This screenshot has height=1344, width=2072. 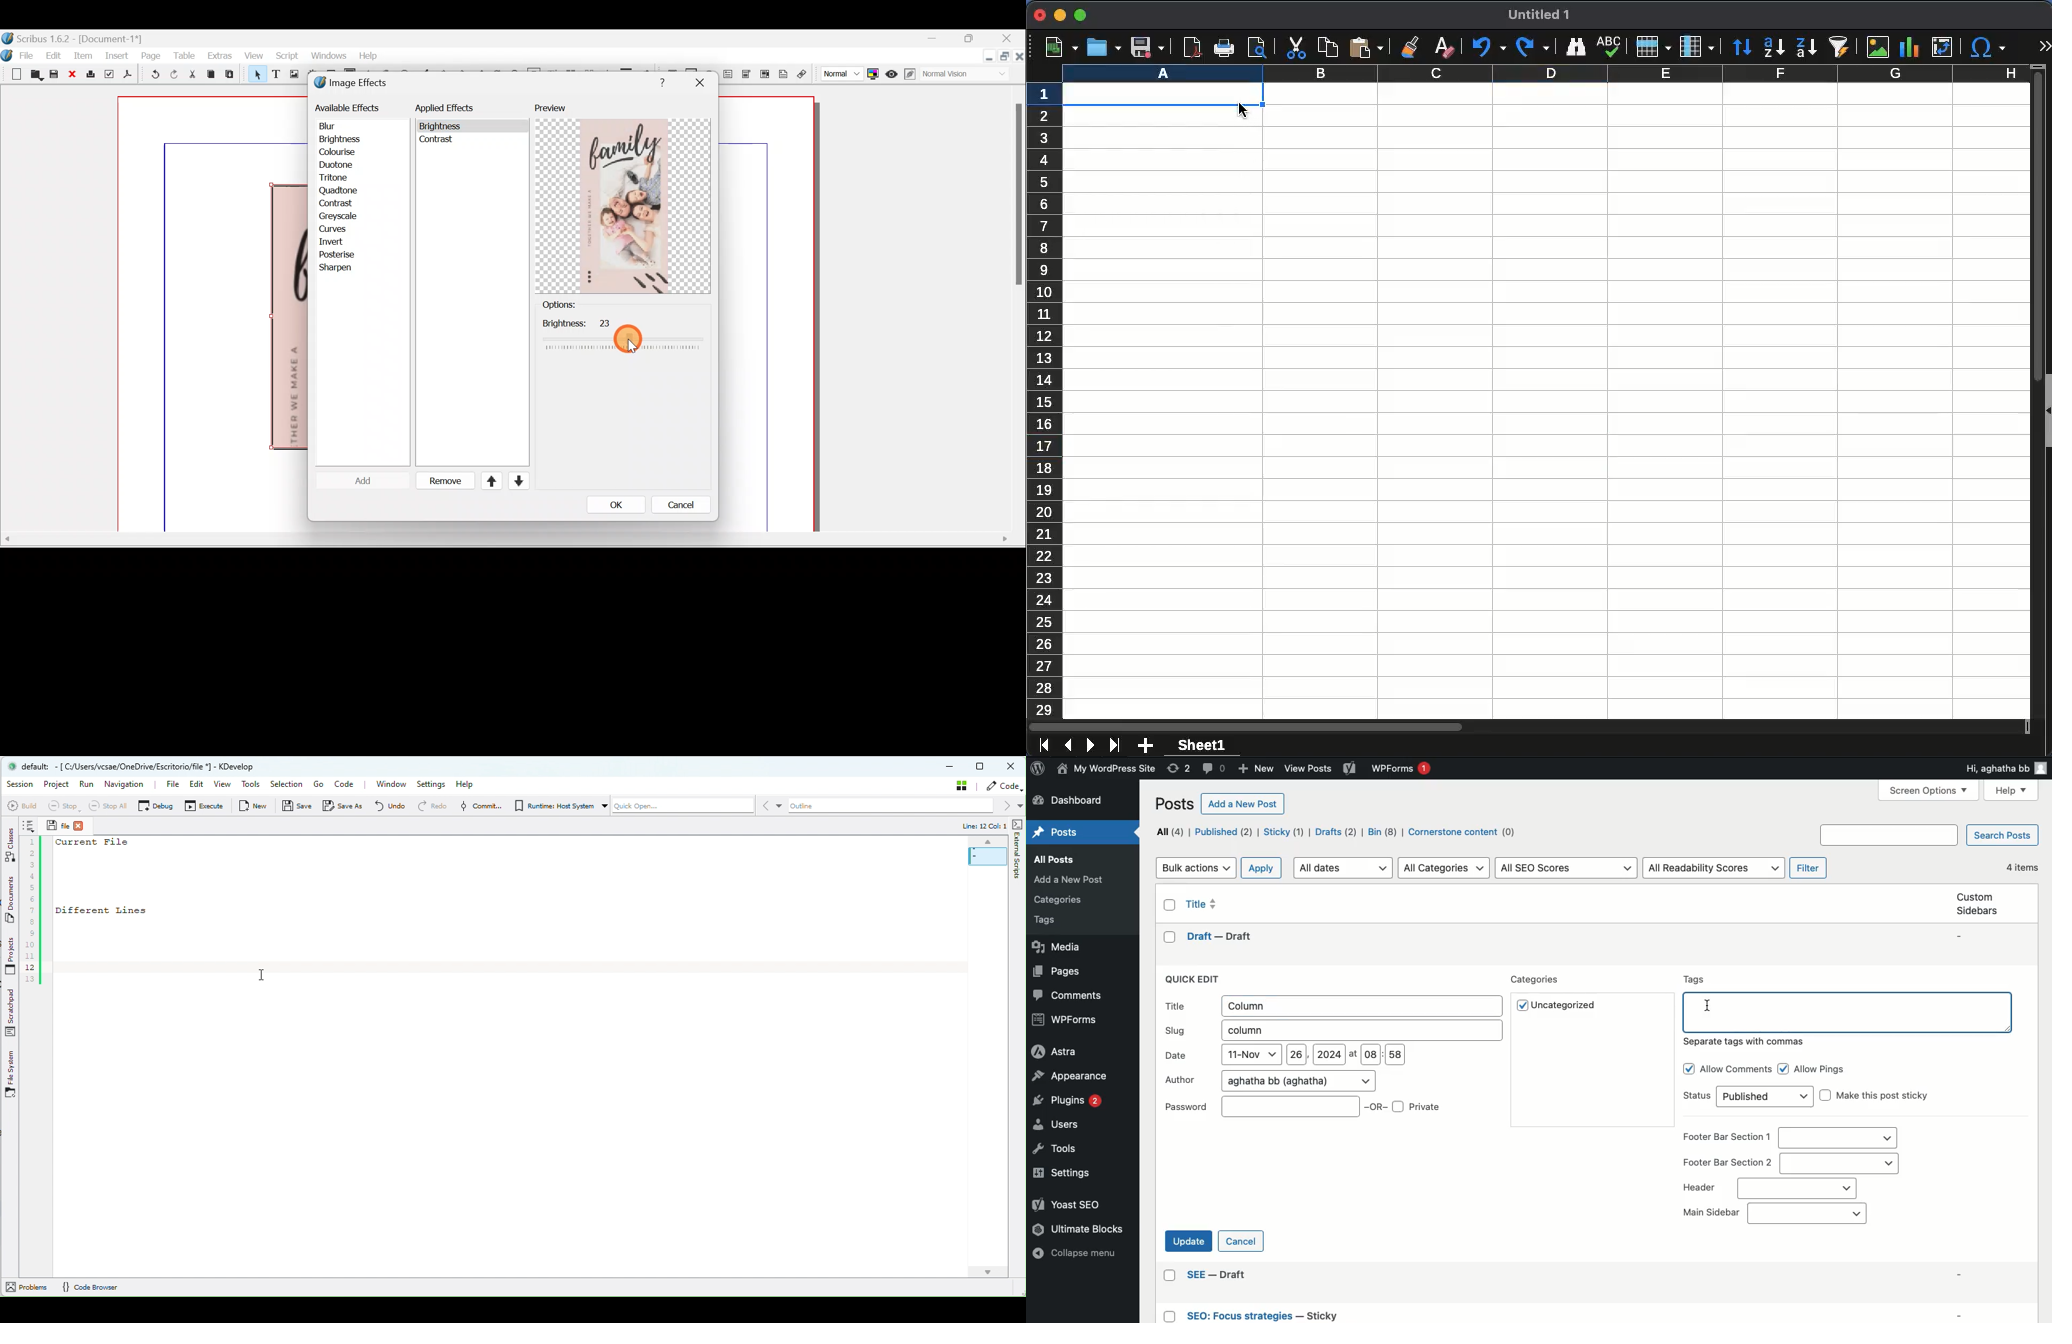 What do you see at coordinates (1081, 17) in the screenshot?
I see `maximize` at bounding box center [1081, 17].